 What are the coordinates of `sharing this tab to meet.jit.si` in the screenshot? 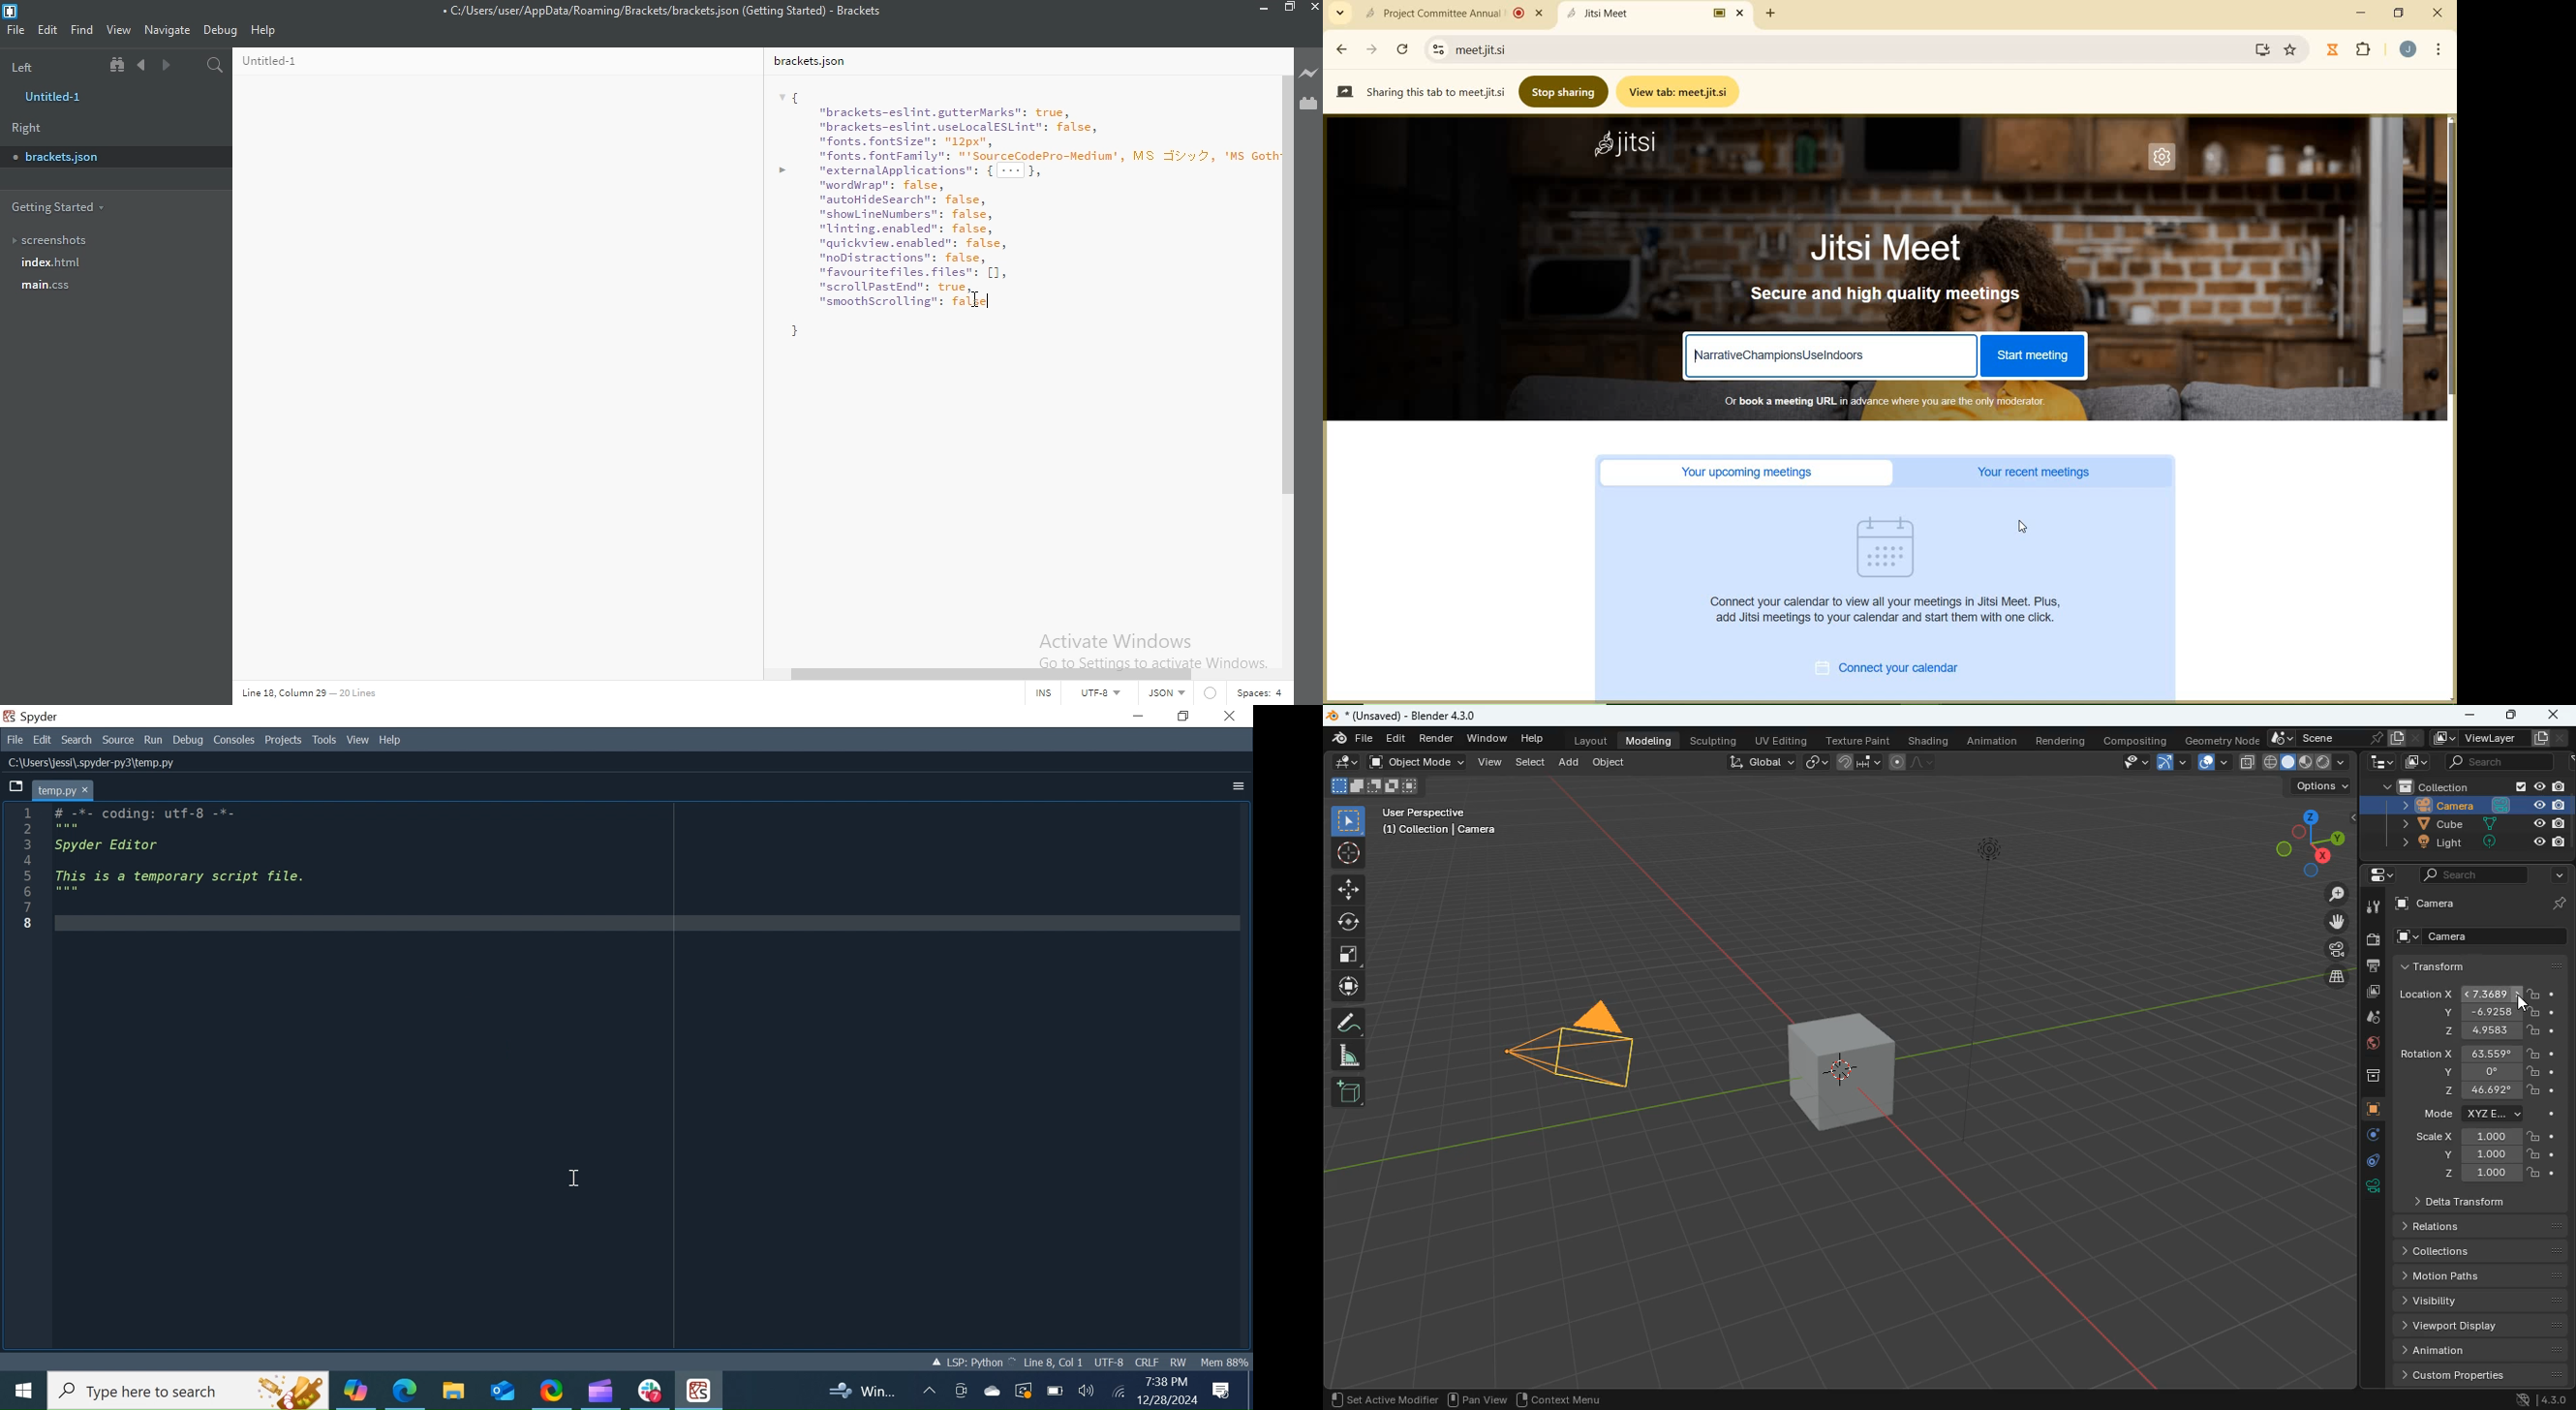 It's located at (1419, 94).